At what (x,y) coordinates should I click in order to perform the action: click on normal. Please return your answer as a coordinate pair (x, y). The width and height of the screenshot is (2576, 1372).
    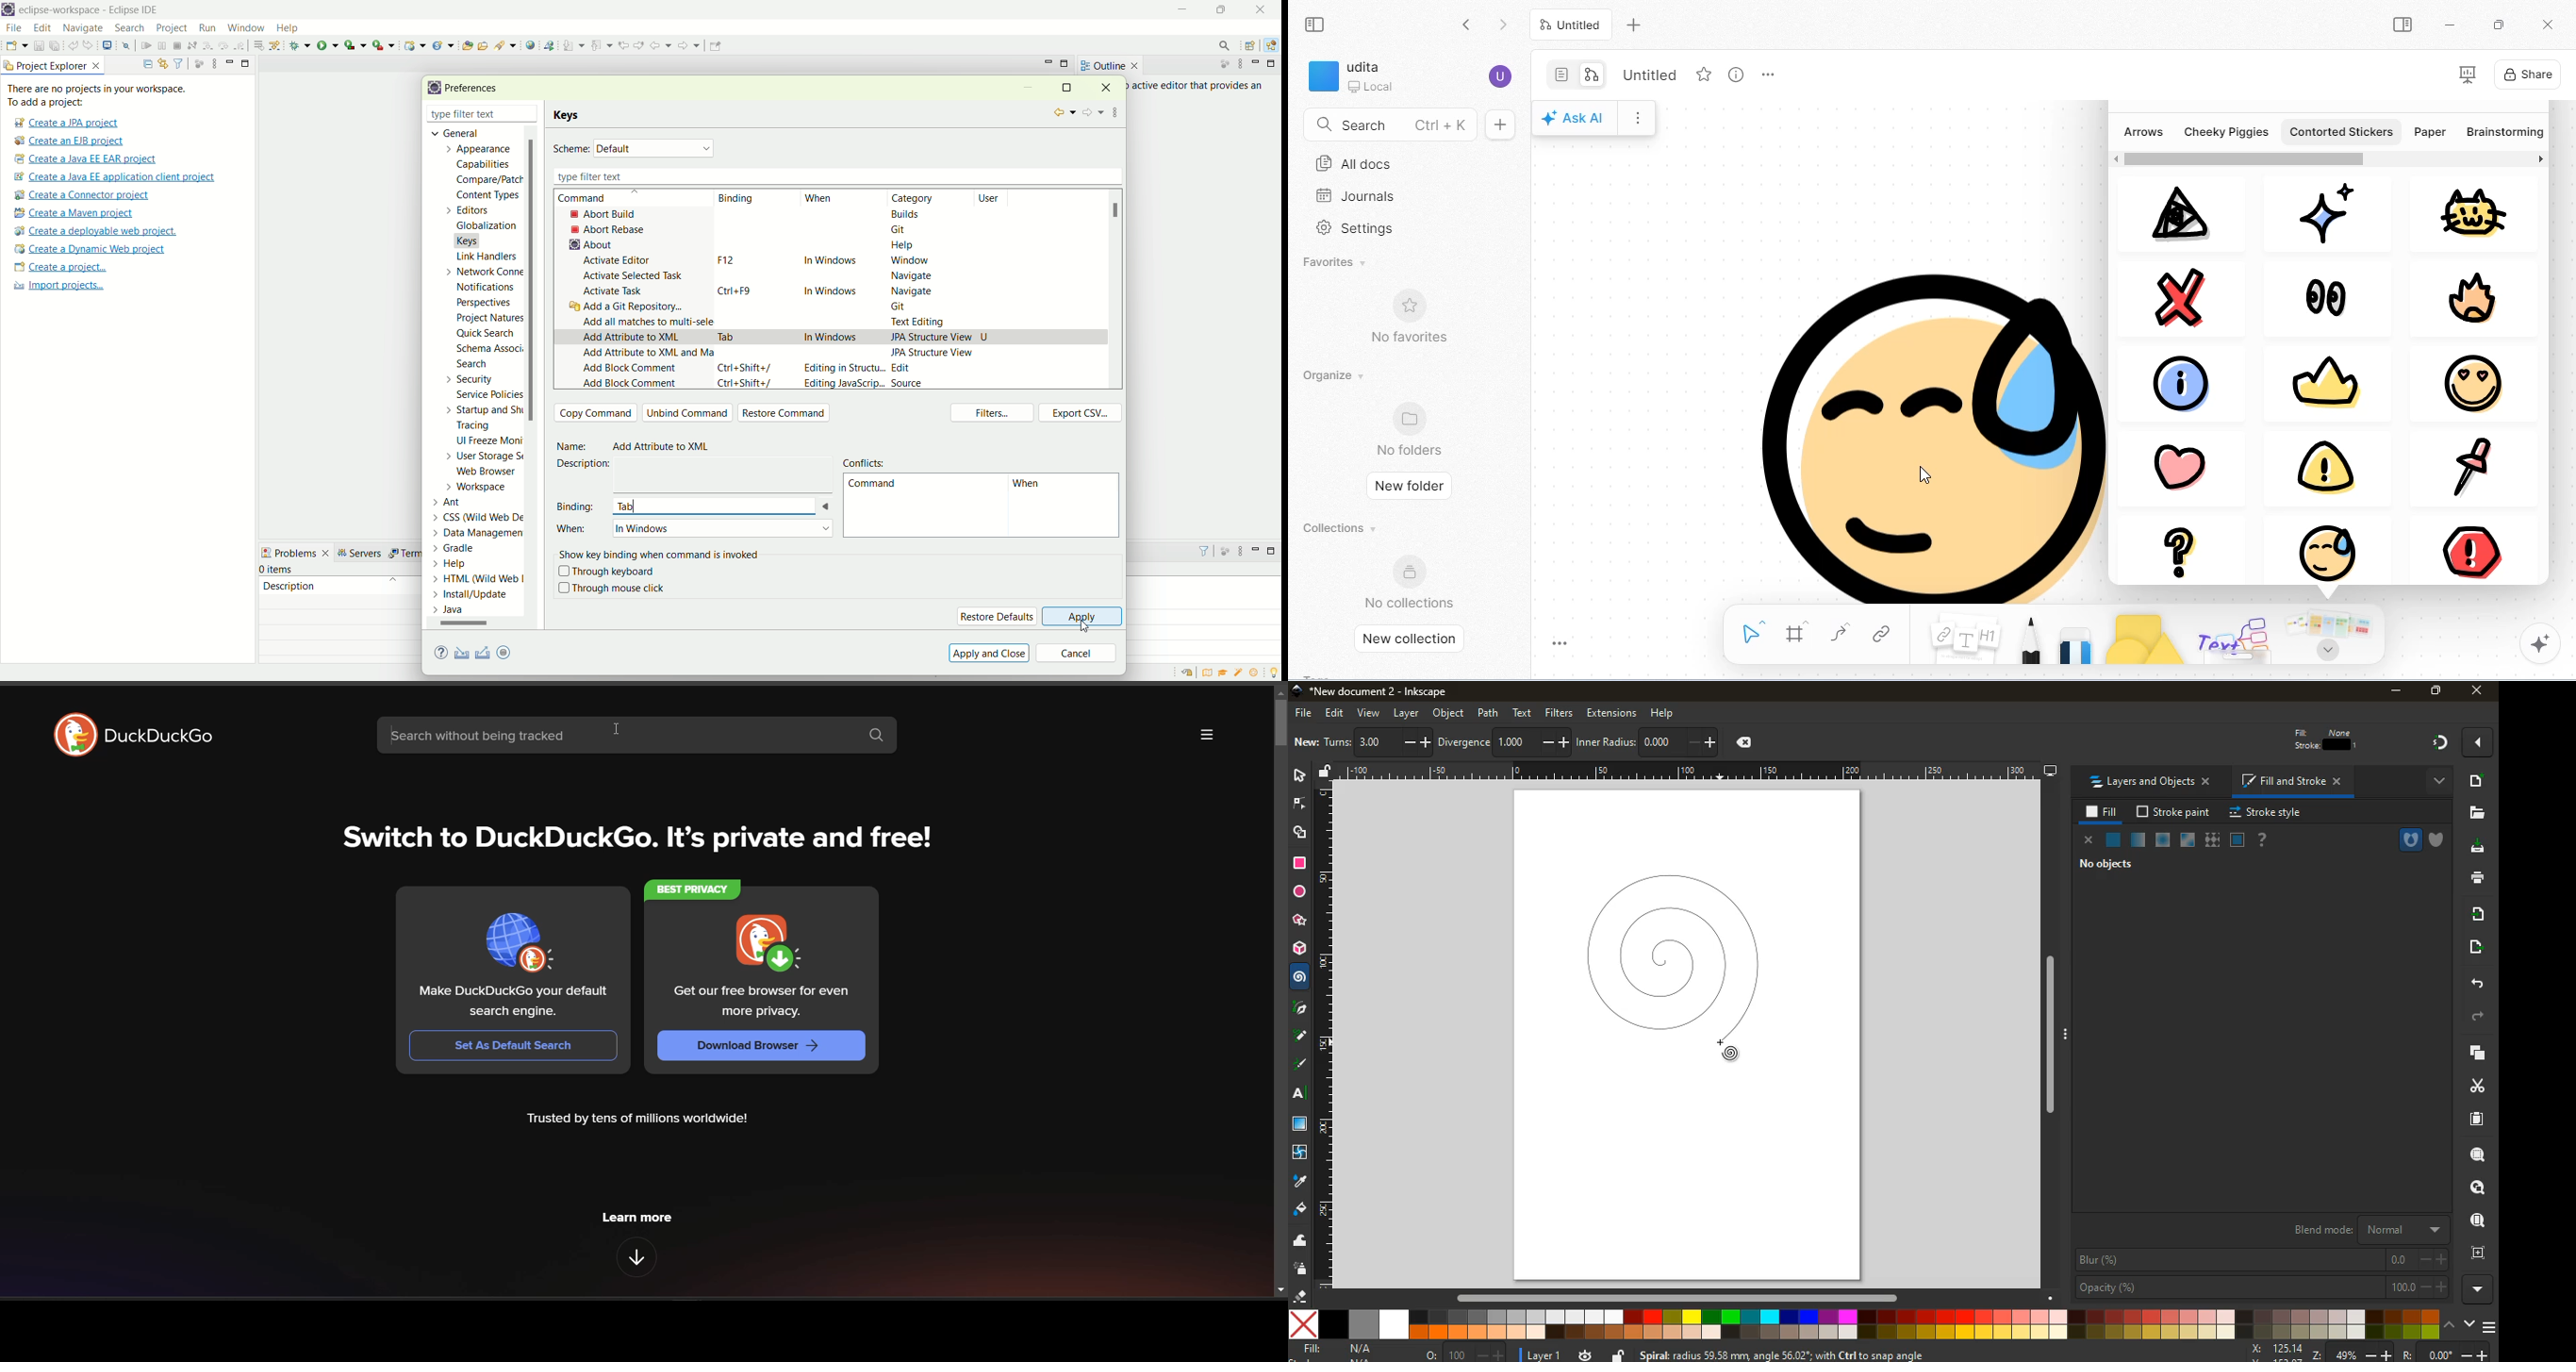
    Looking at the image, I should click on (2114, 841).